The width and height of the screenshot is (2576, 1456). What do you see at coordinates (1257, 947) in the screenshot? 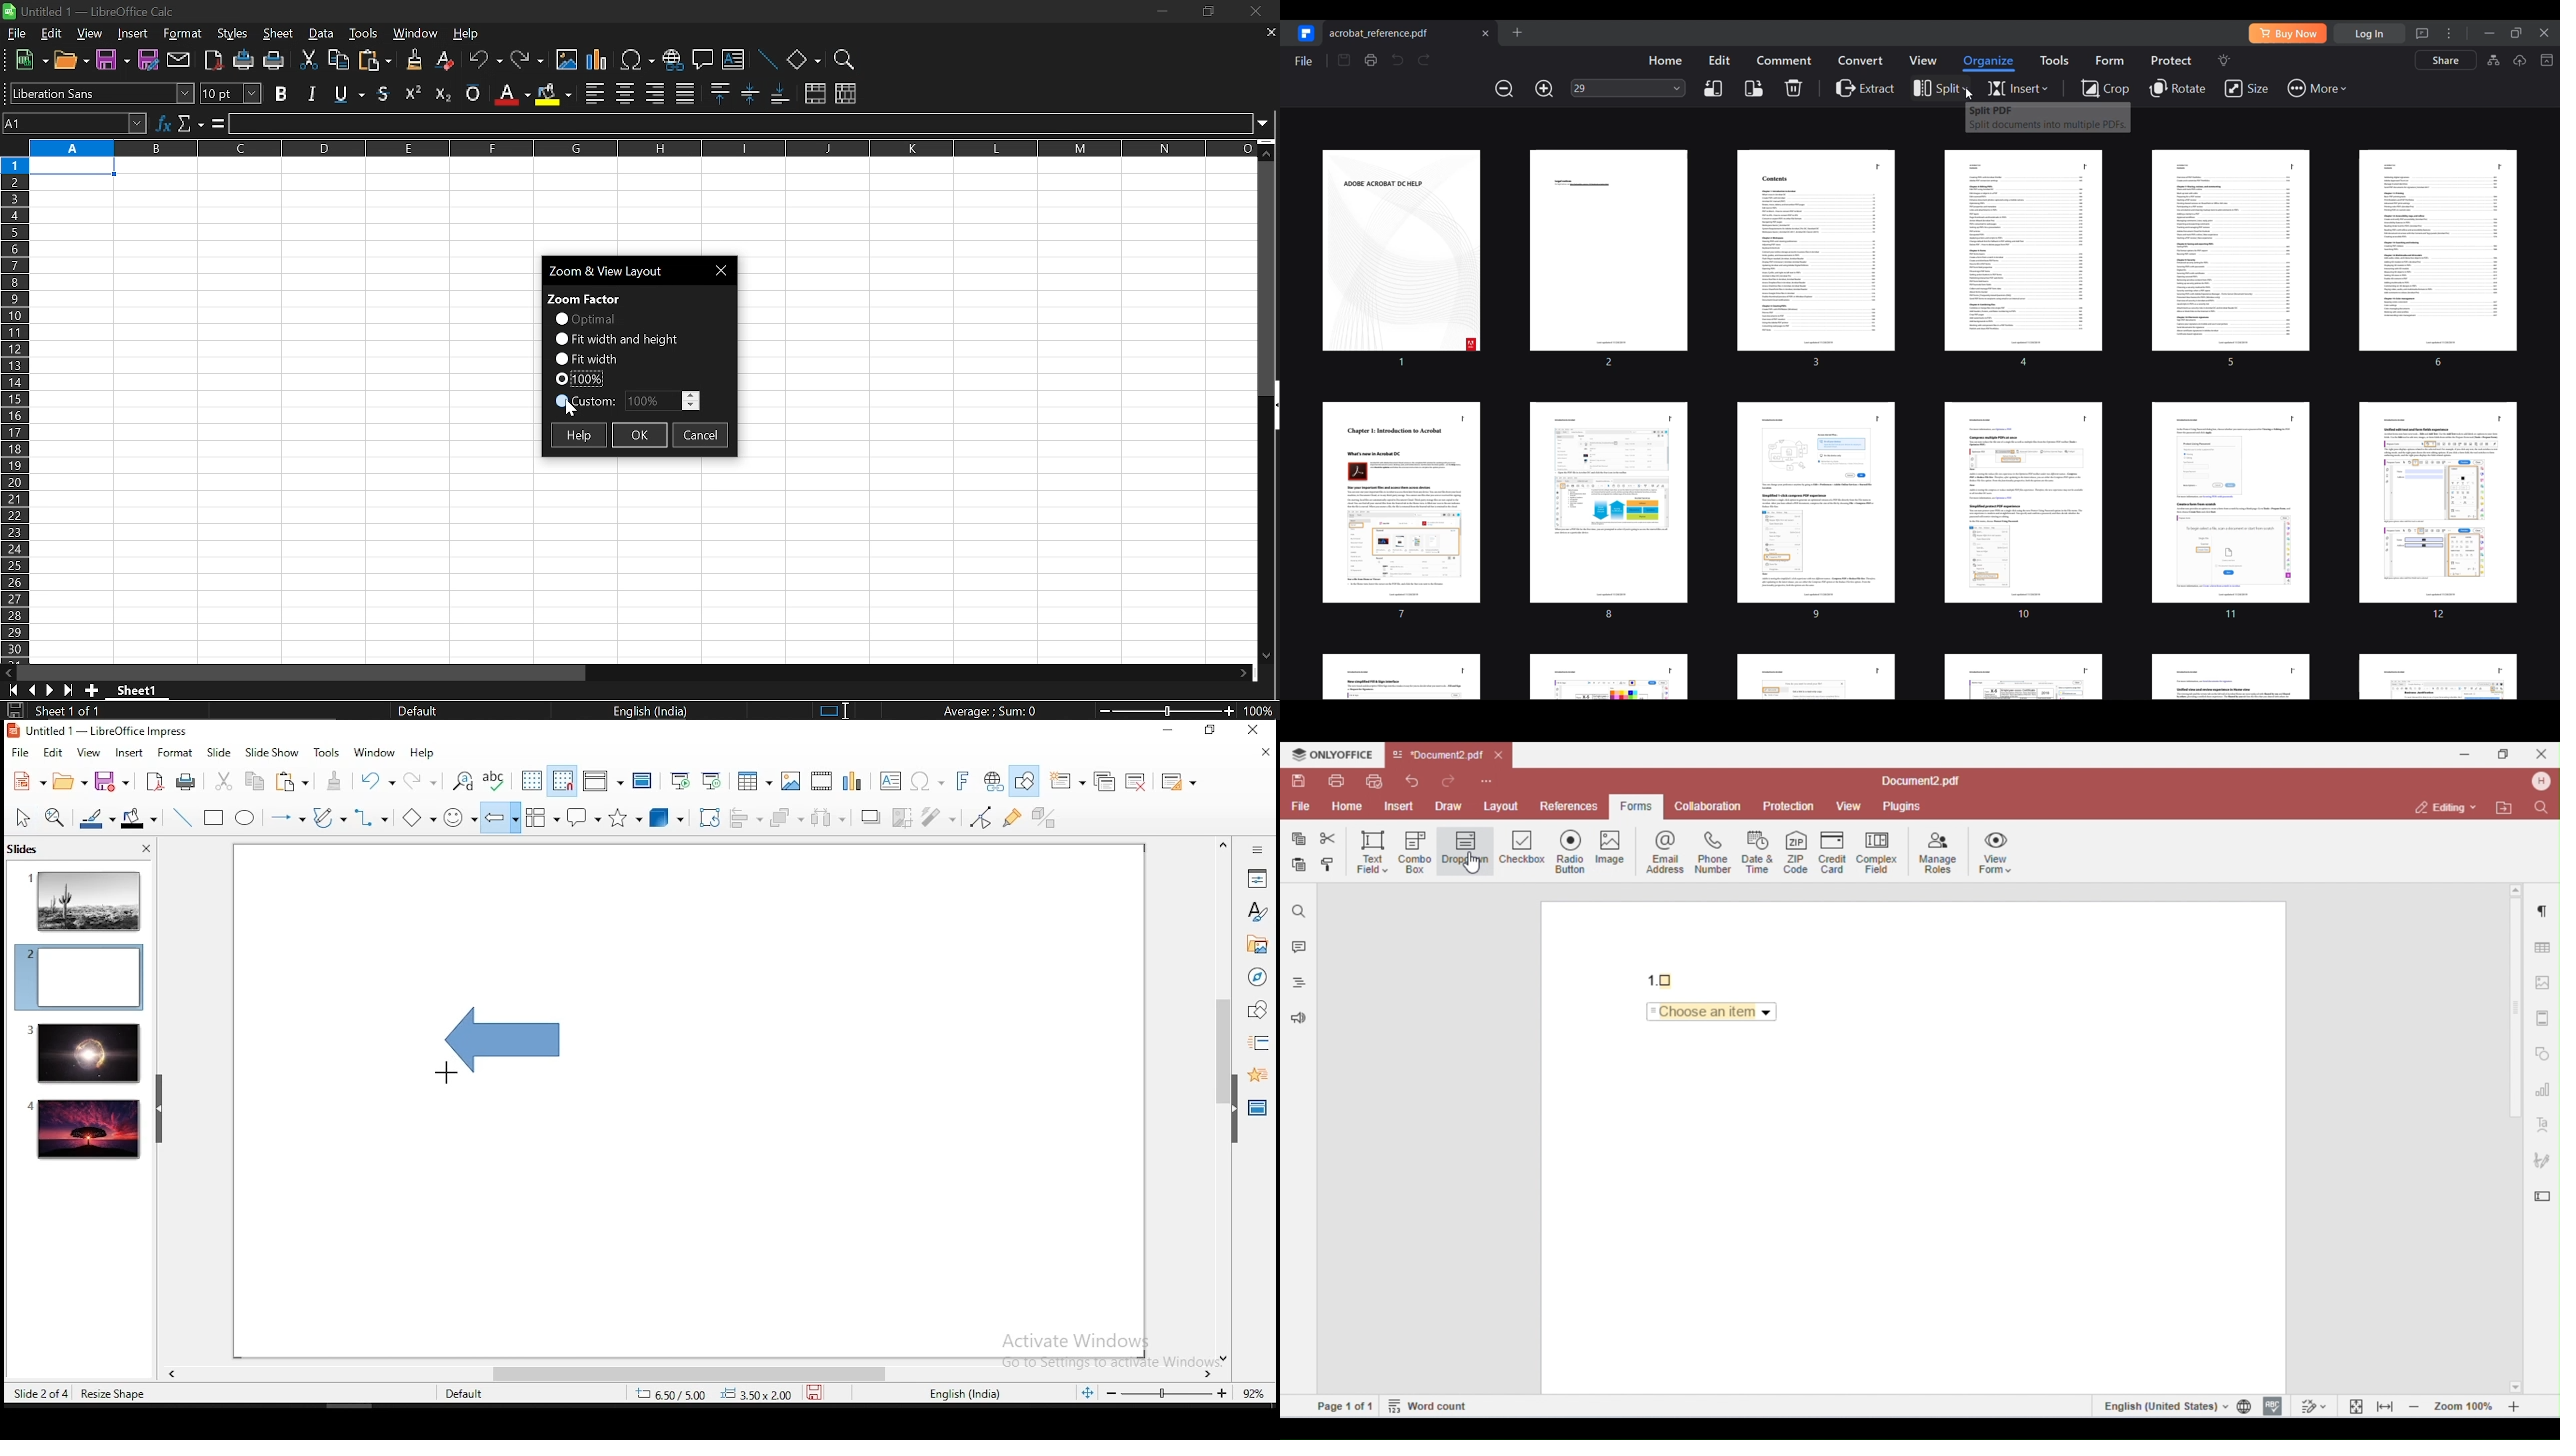
I see `gallery` at bounding box center [1257, 947].